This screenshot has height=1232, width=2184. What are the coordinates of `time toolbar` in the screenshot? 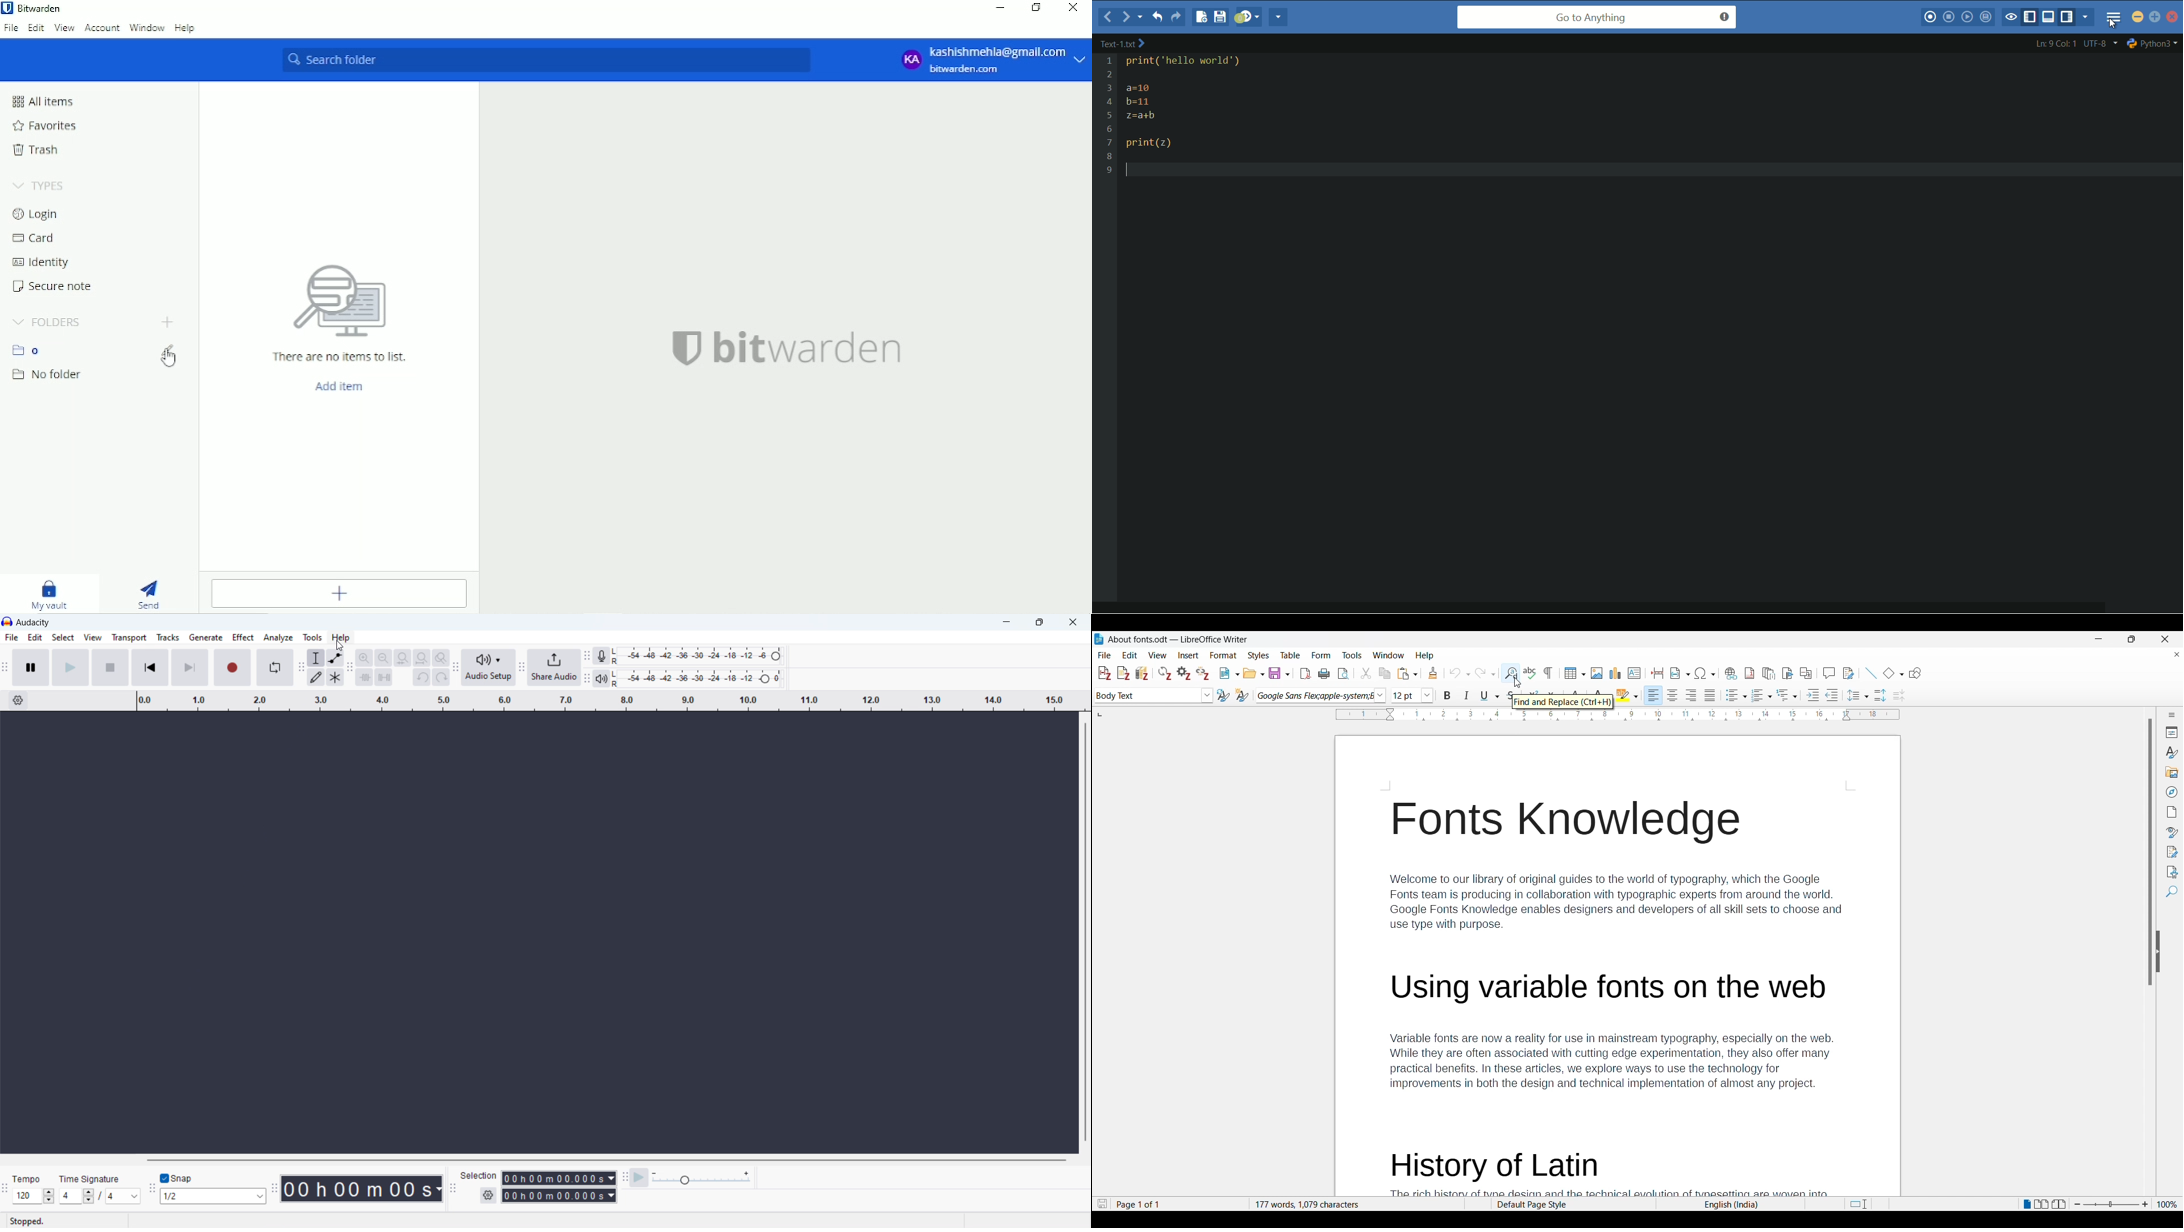 It's located at (275, 1189).